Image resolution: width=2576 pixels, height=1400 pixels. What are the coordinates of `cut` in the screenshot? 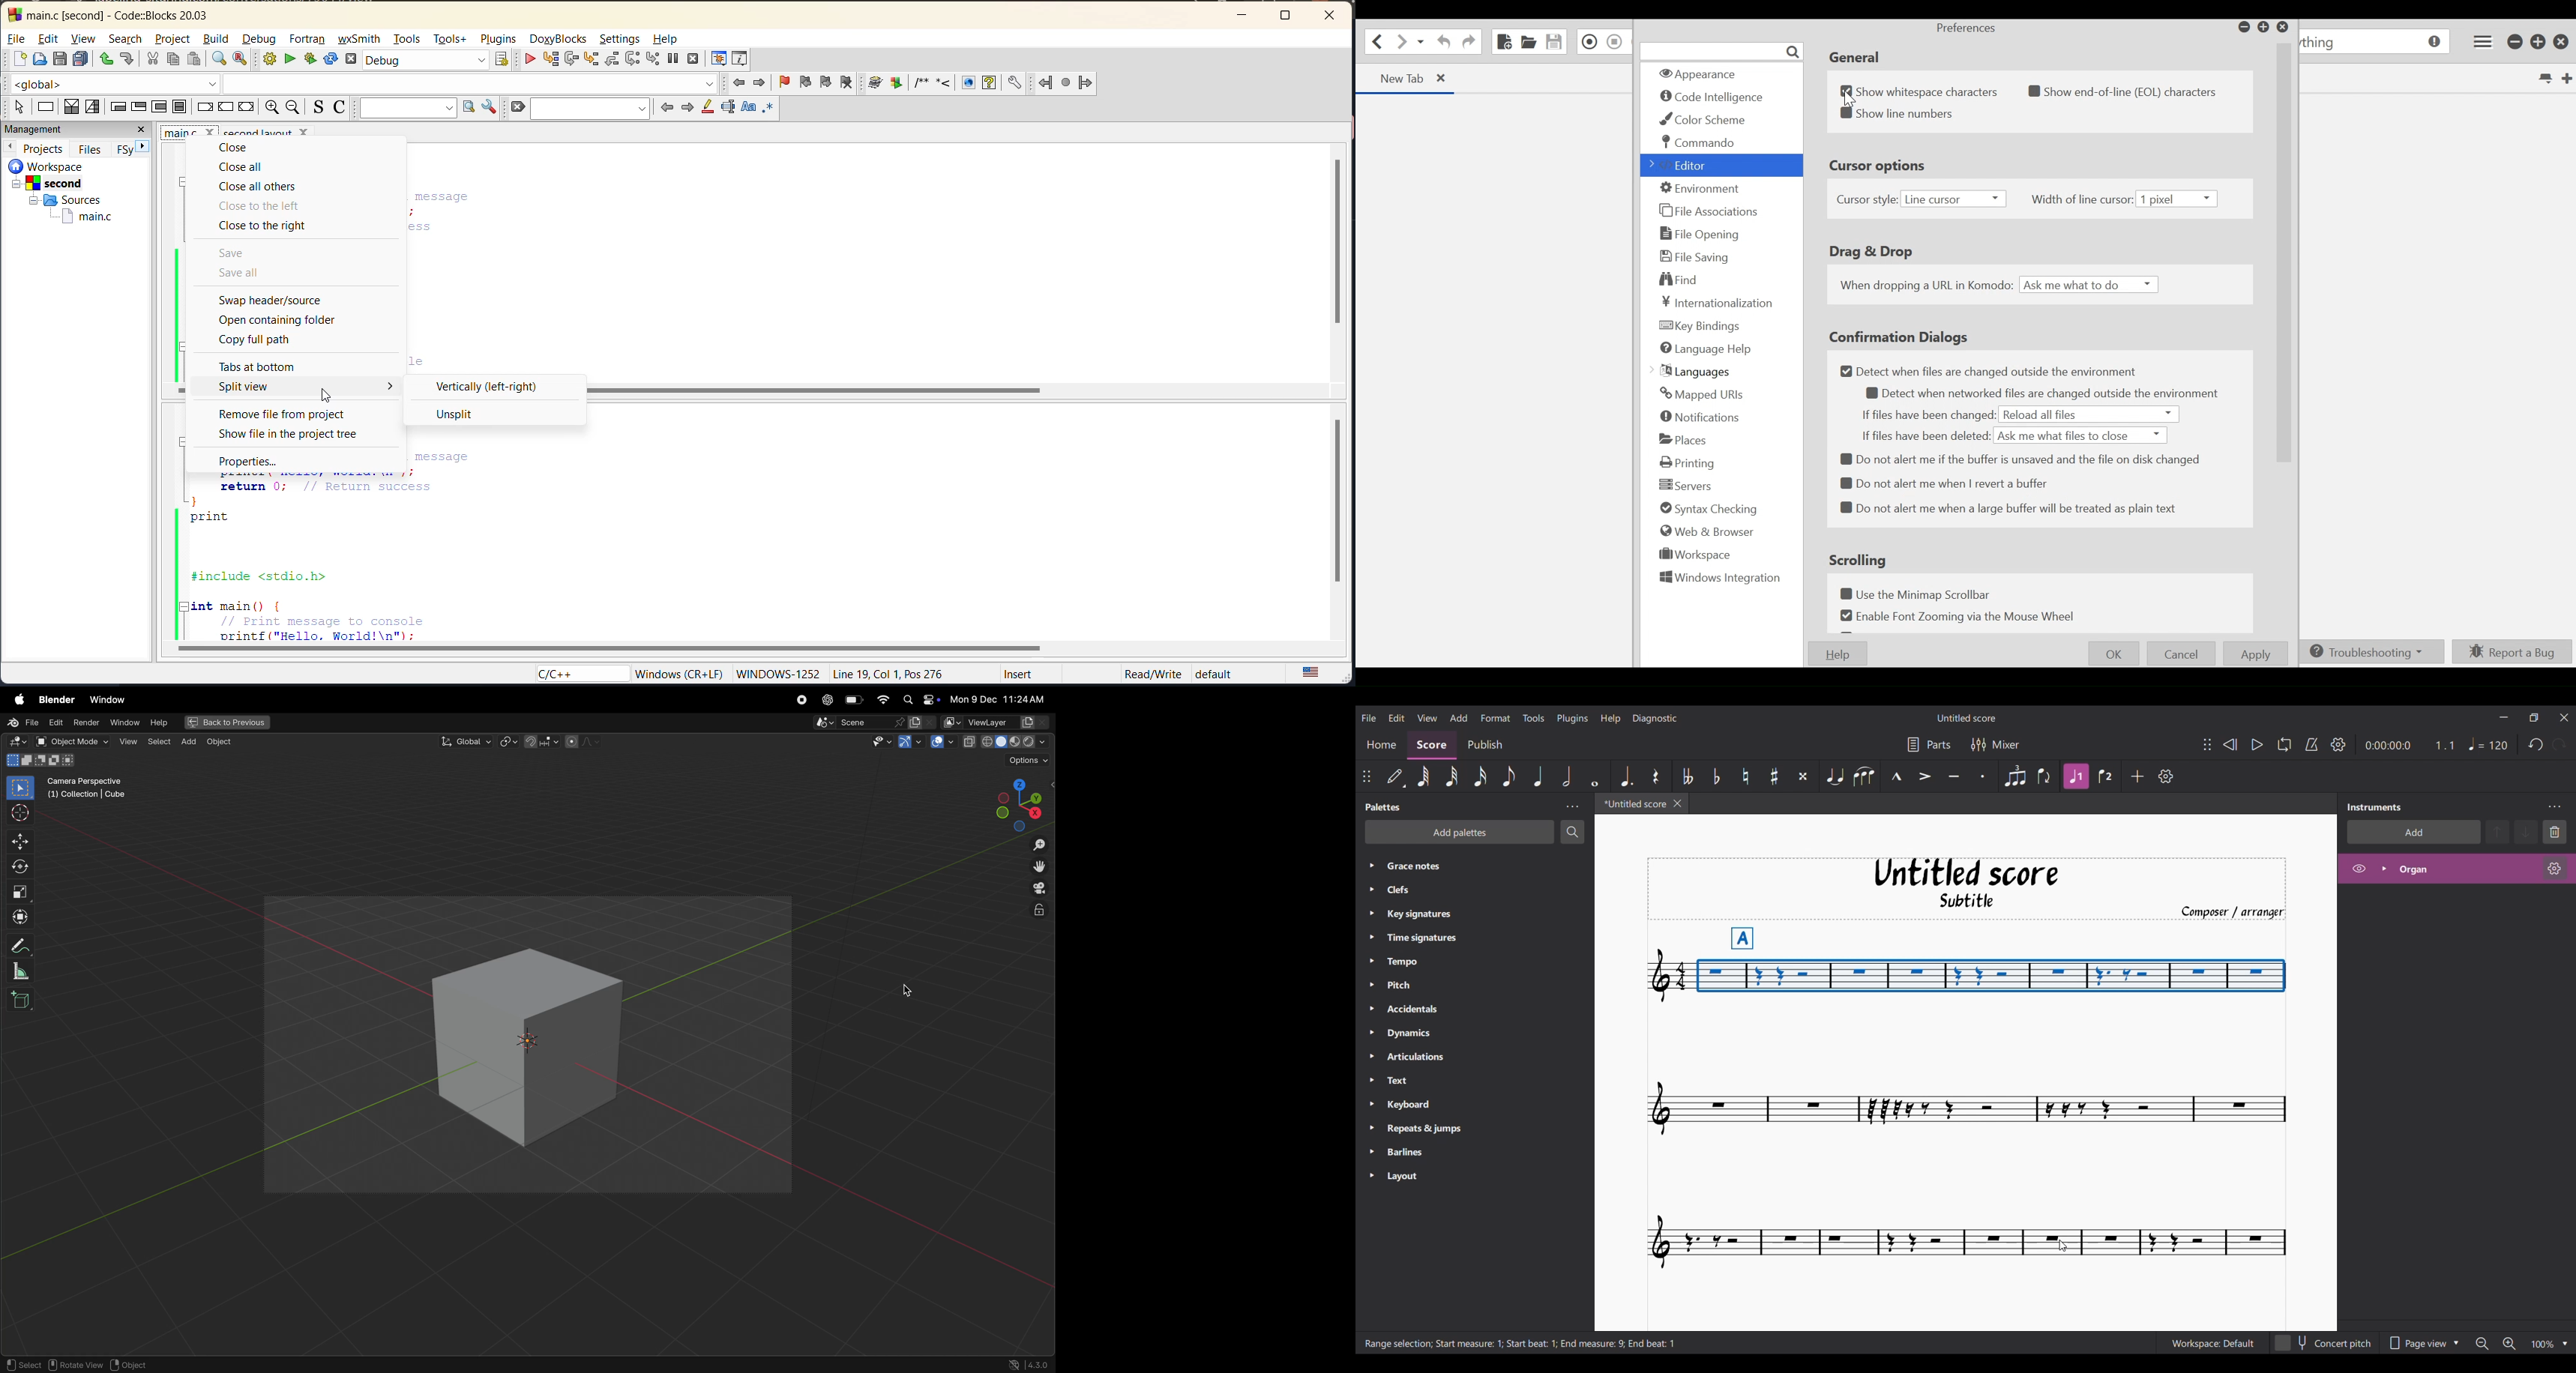 It's located at (151, 59).